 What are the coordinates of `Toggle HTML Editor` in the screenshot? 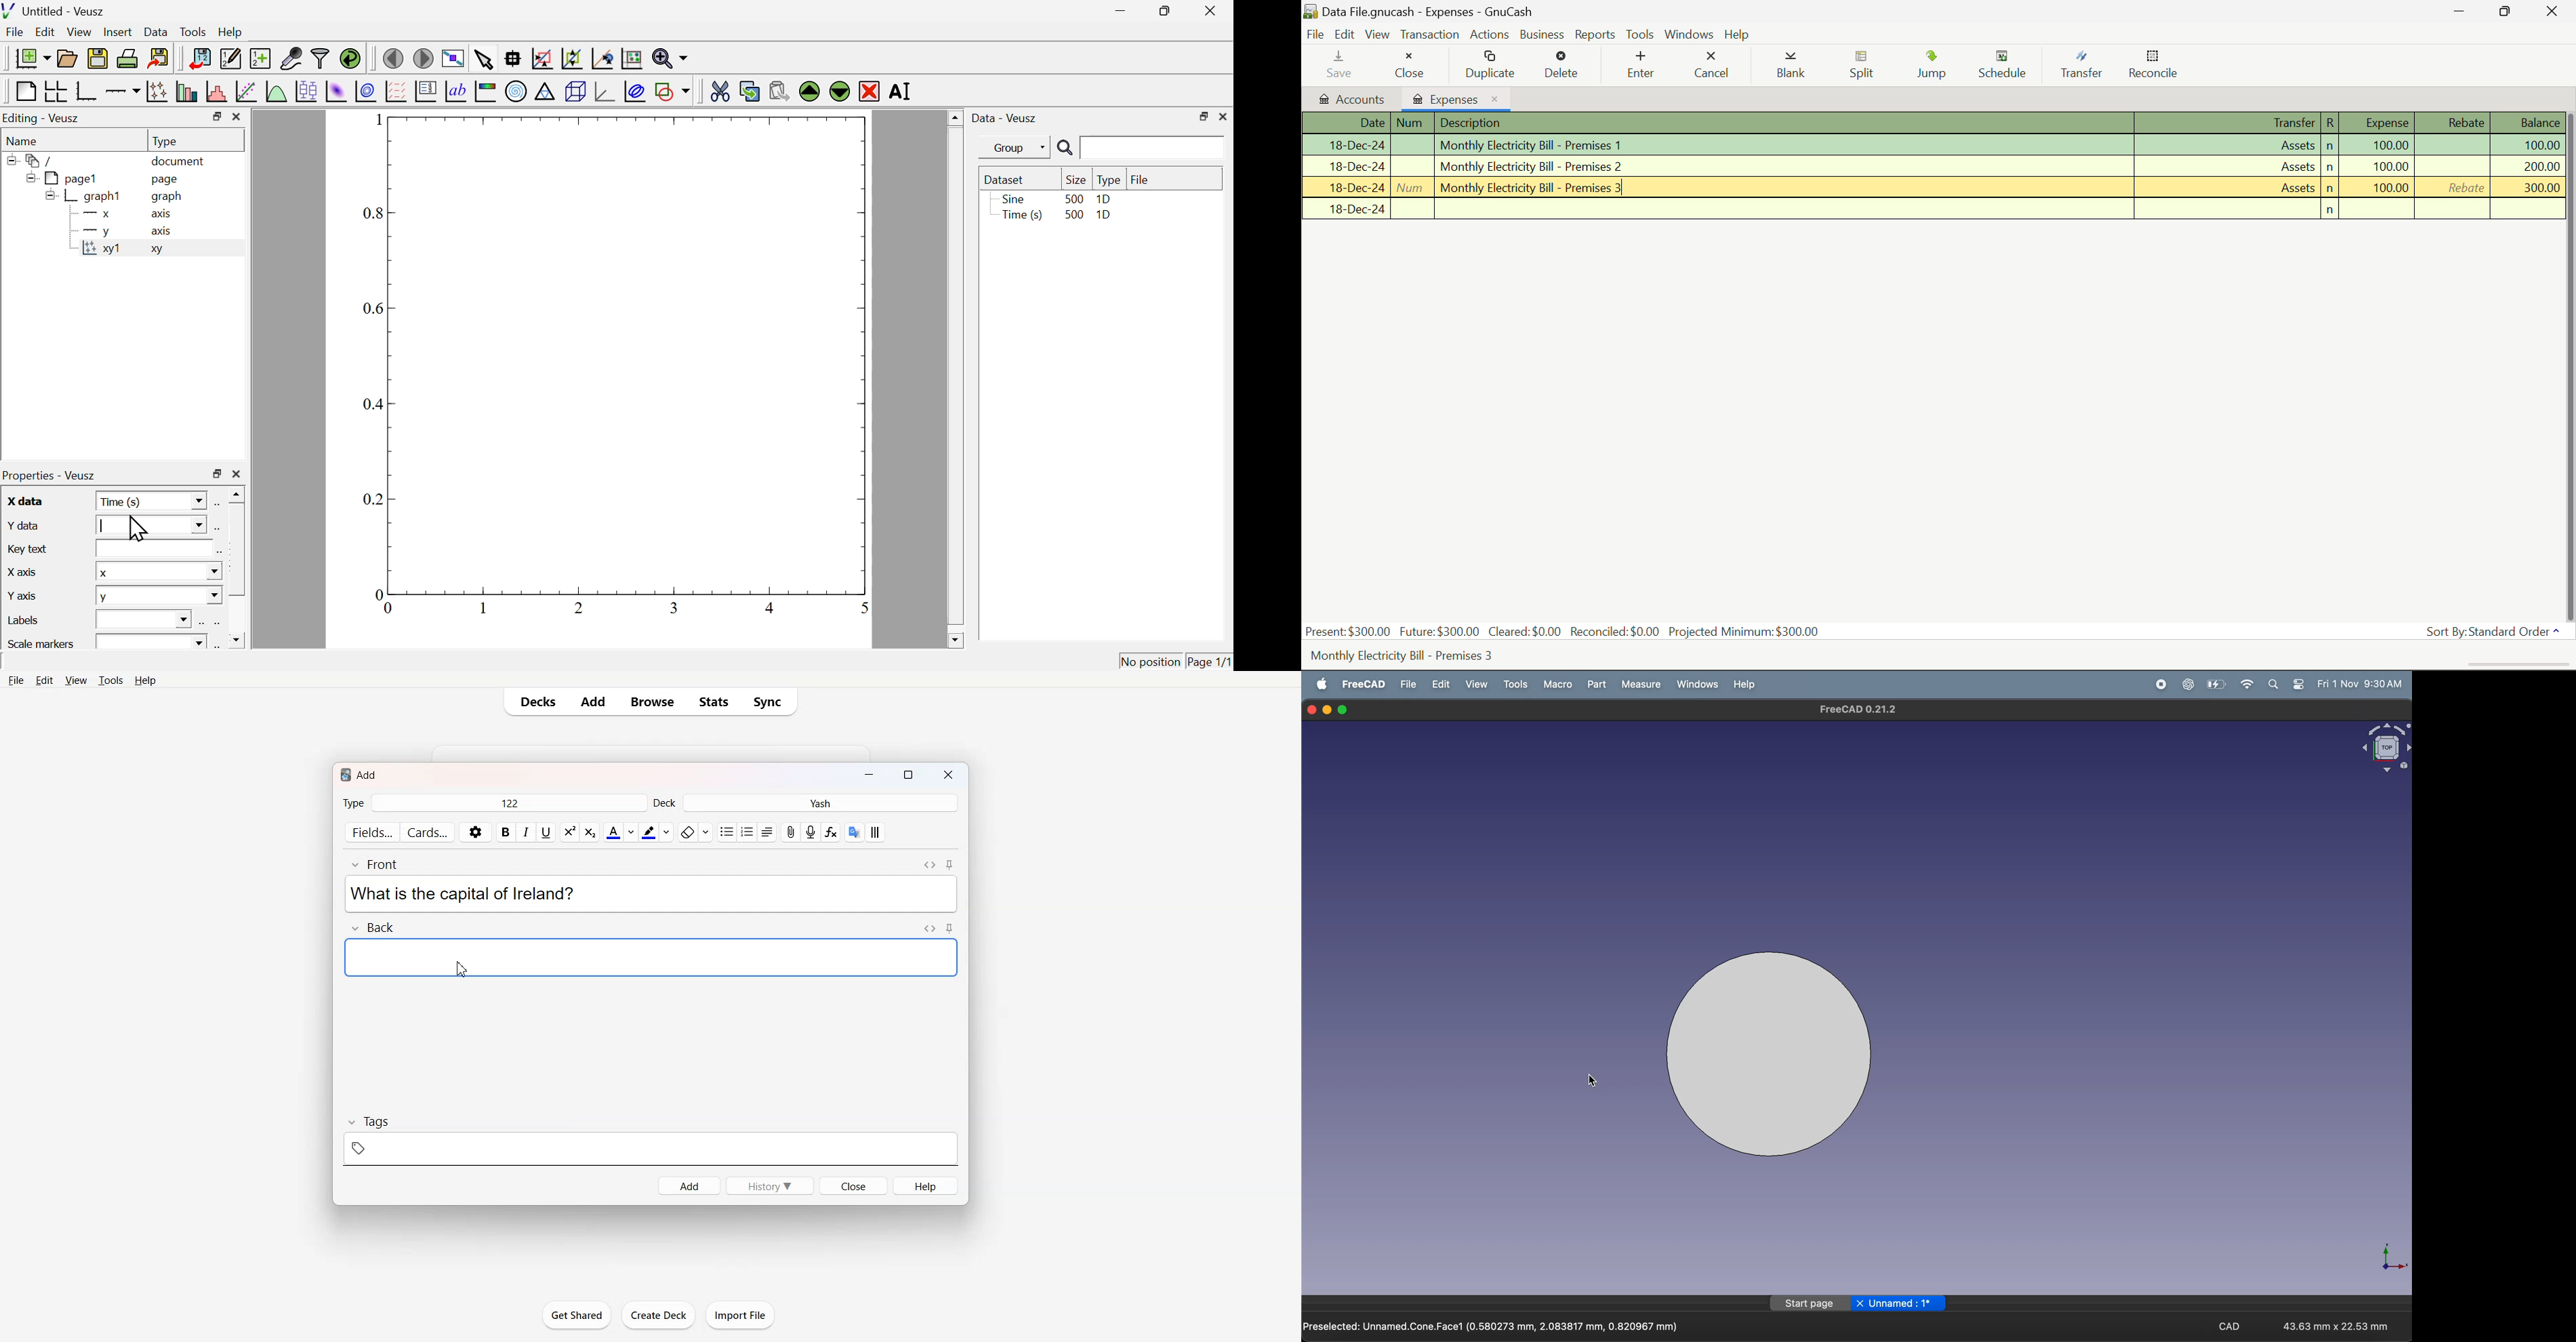 It's located at (929, 865).